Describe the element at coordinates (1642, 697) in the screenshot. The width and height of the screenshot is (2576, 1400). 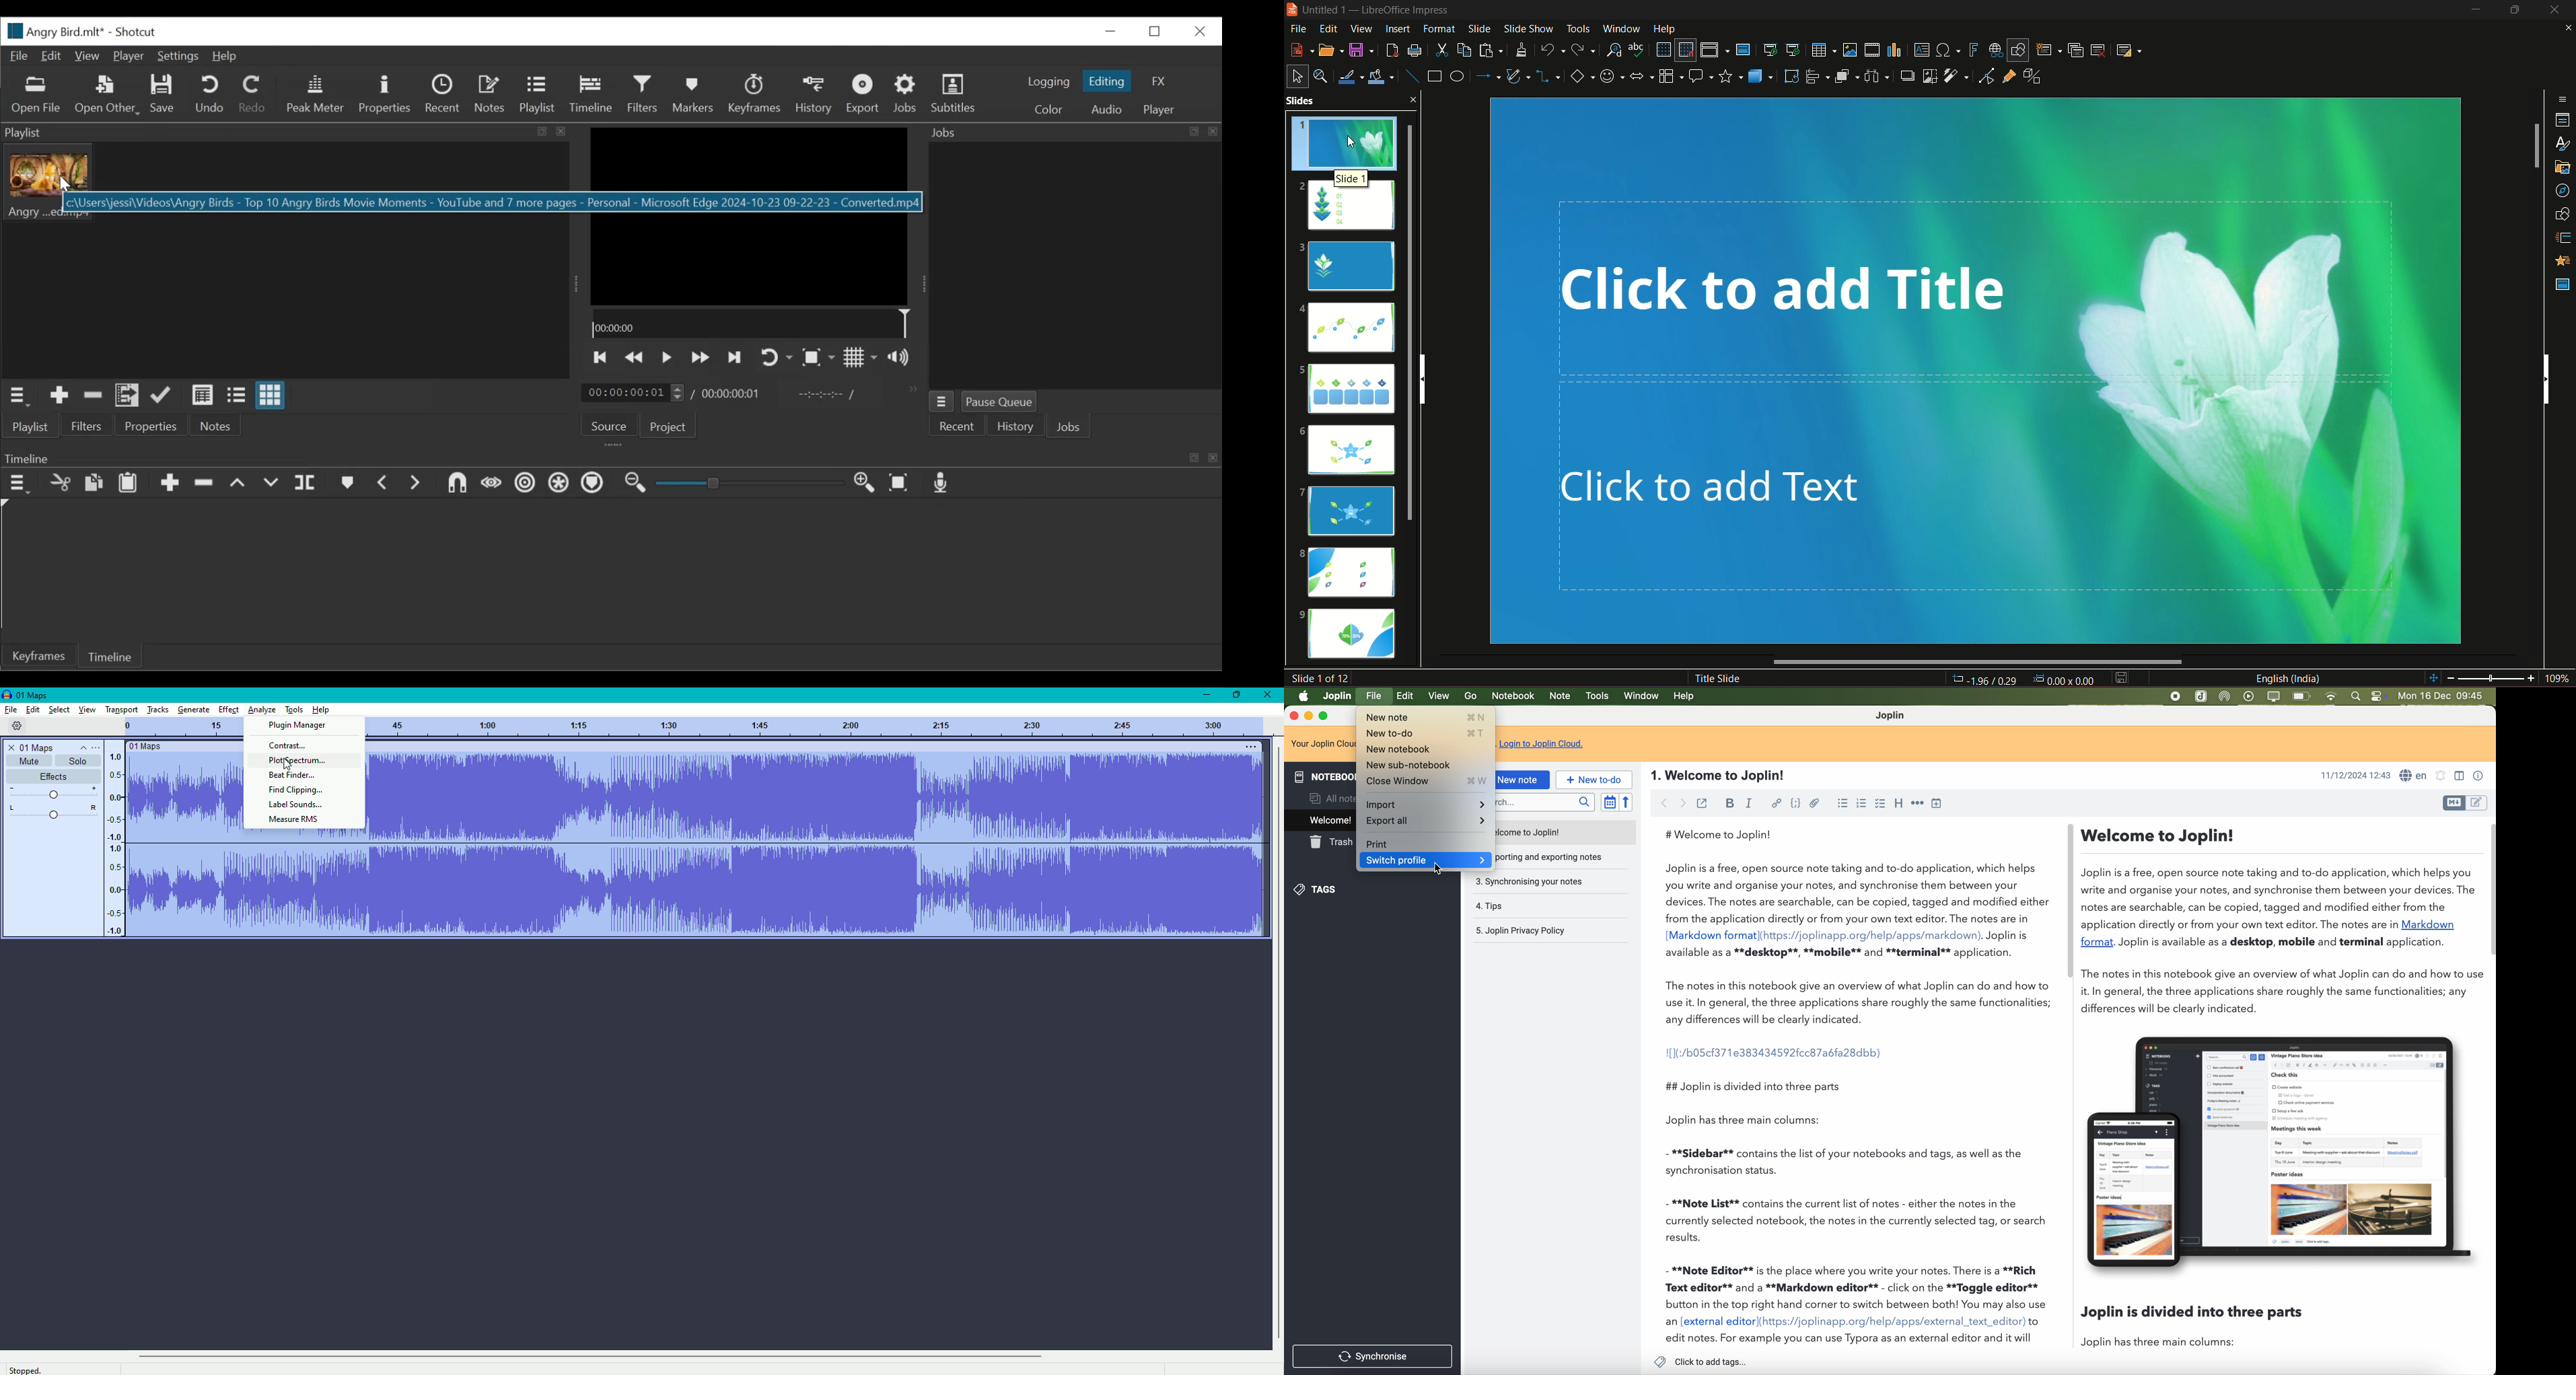
I see `window` at that location.